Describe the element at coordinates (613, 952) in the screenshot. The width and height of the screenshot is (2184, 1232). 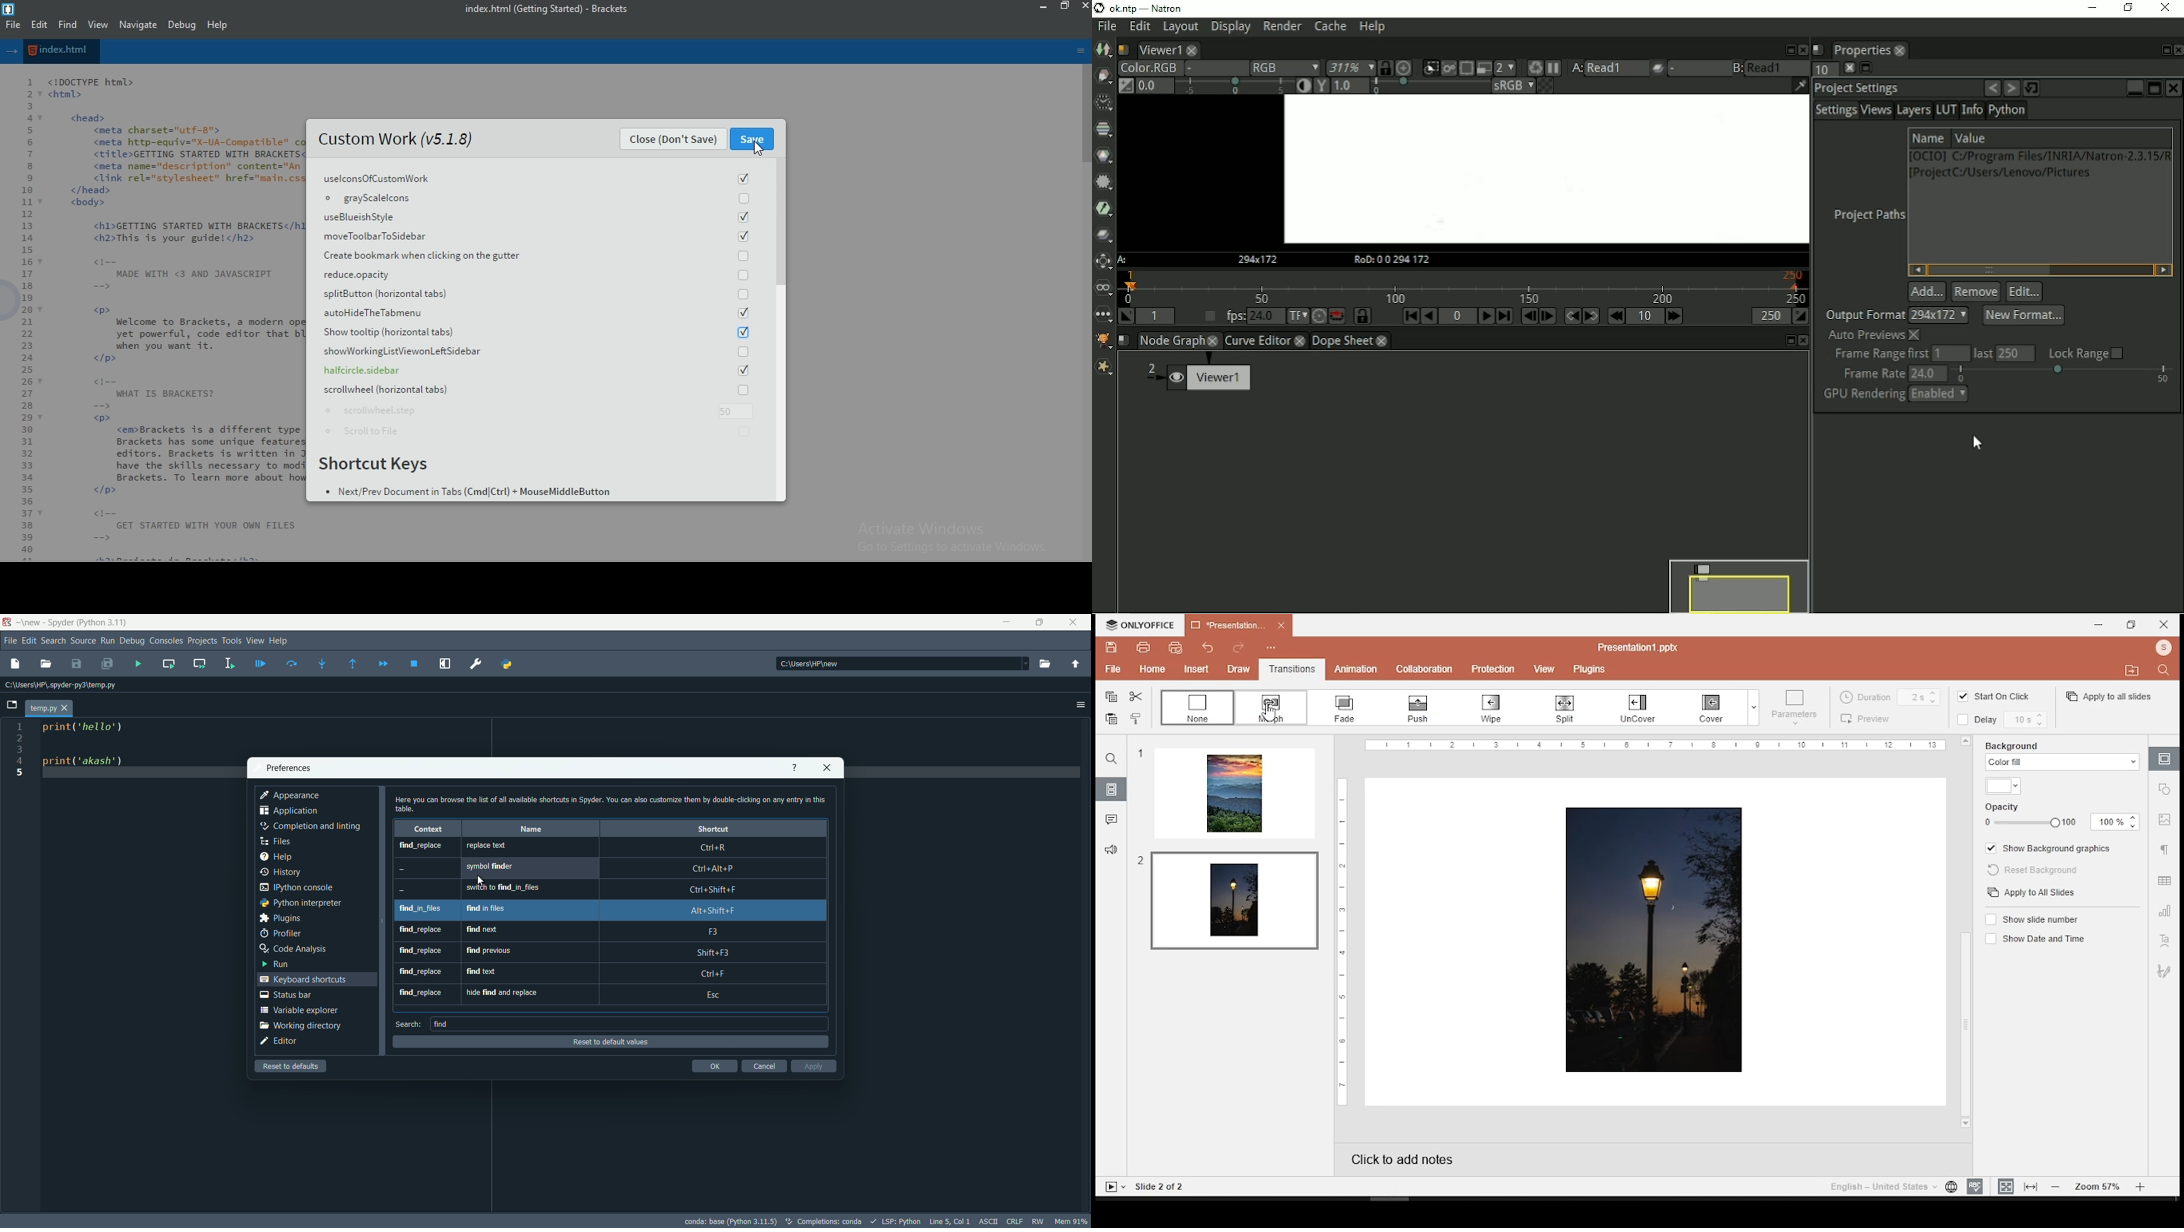
I see `find_replace, find previous, shift+f3` at that location.